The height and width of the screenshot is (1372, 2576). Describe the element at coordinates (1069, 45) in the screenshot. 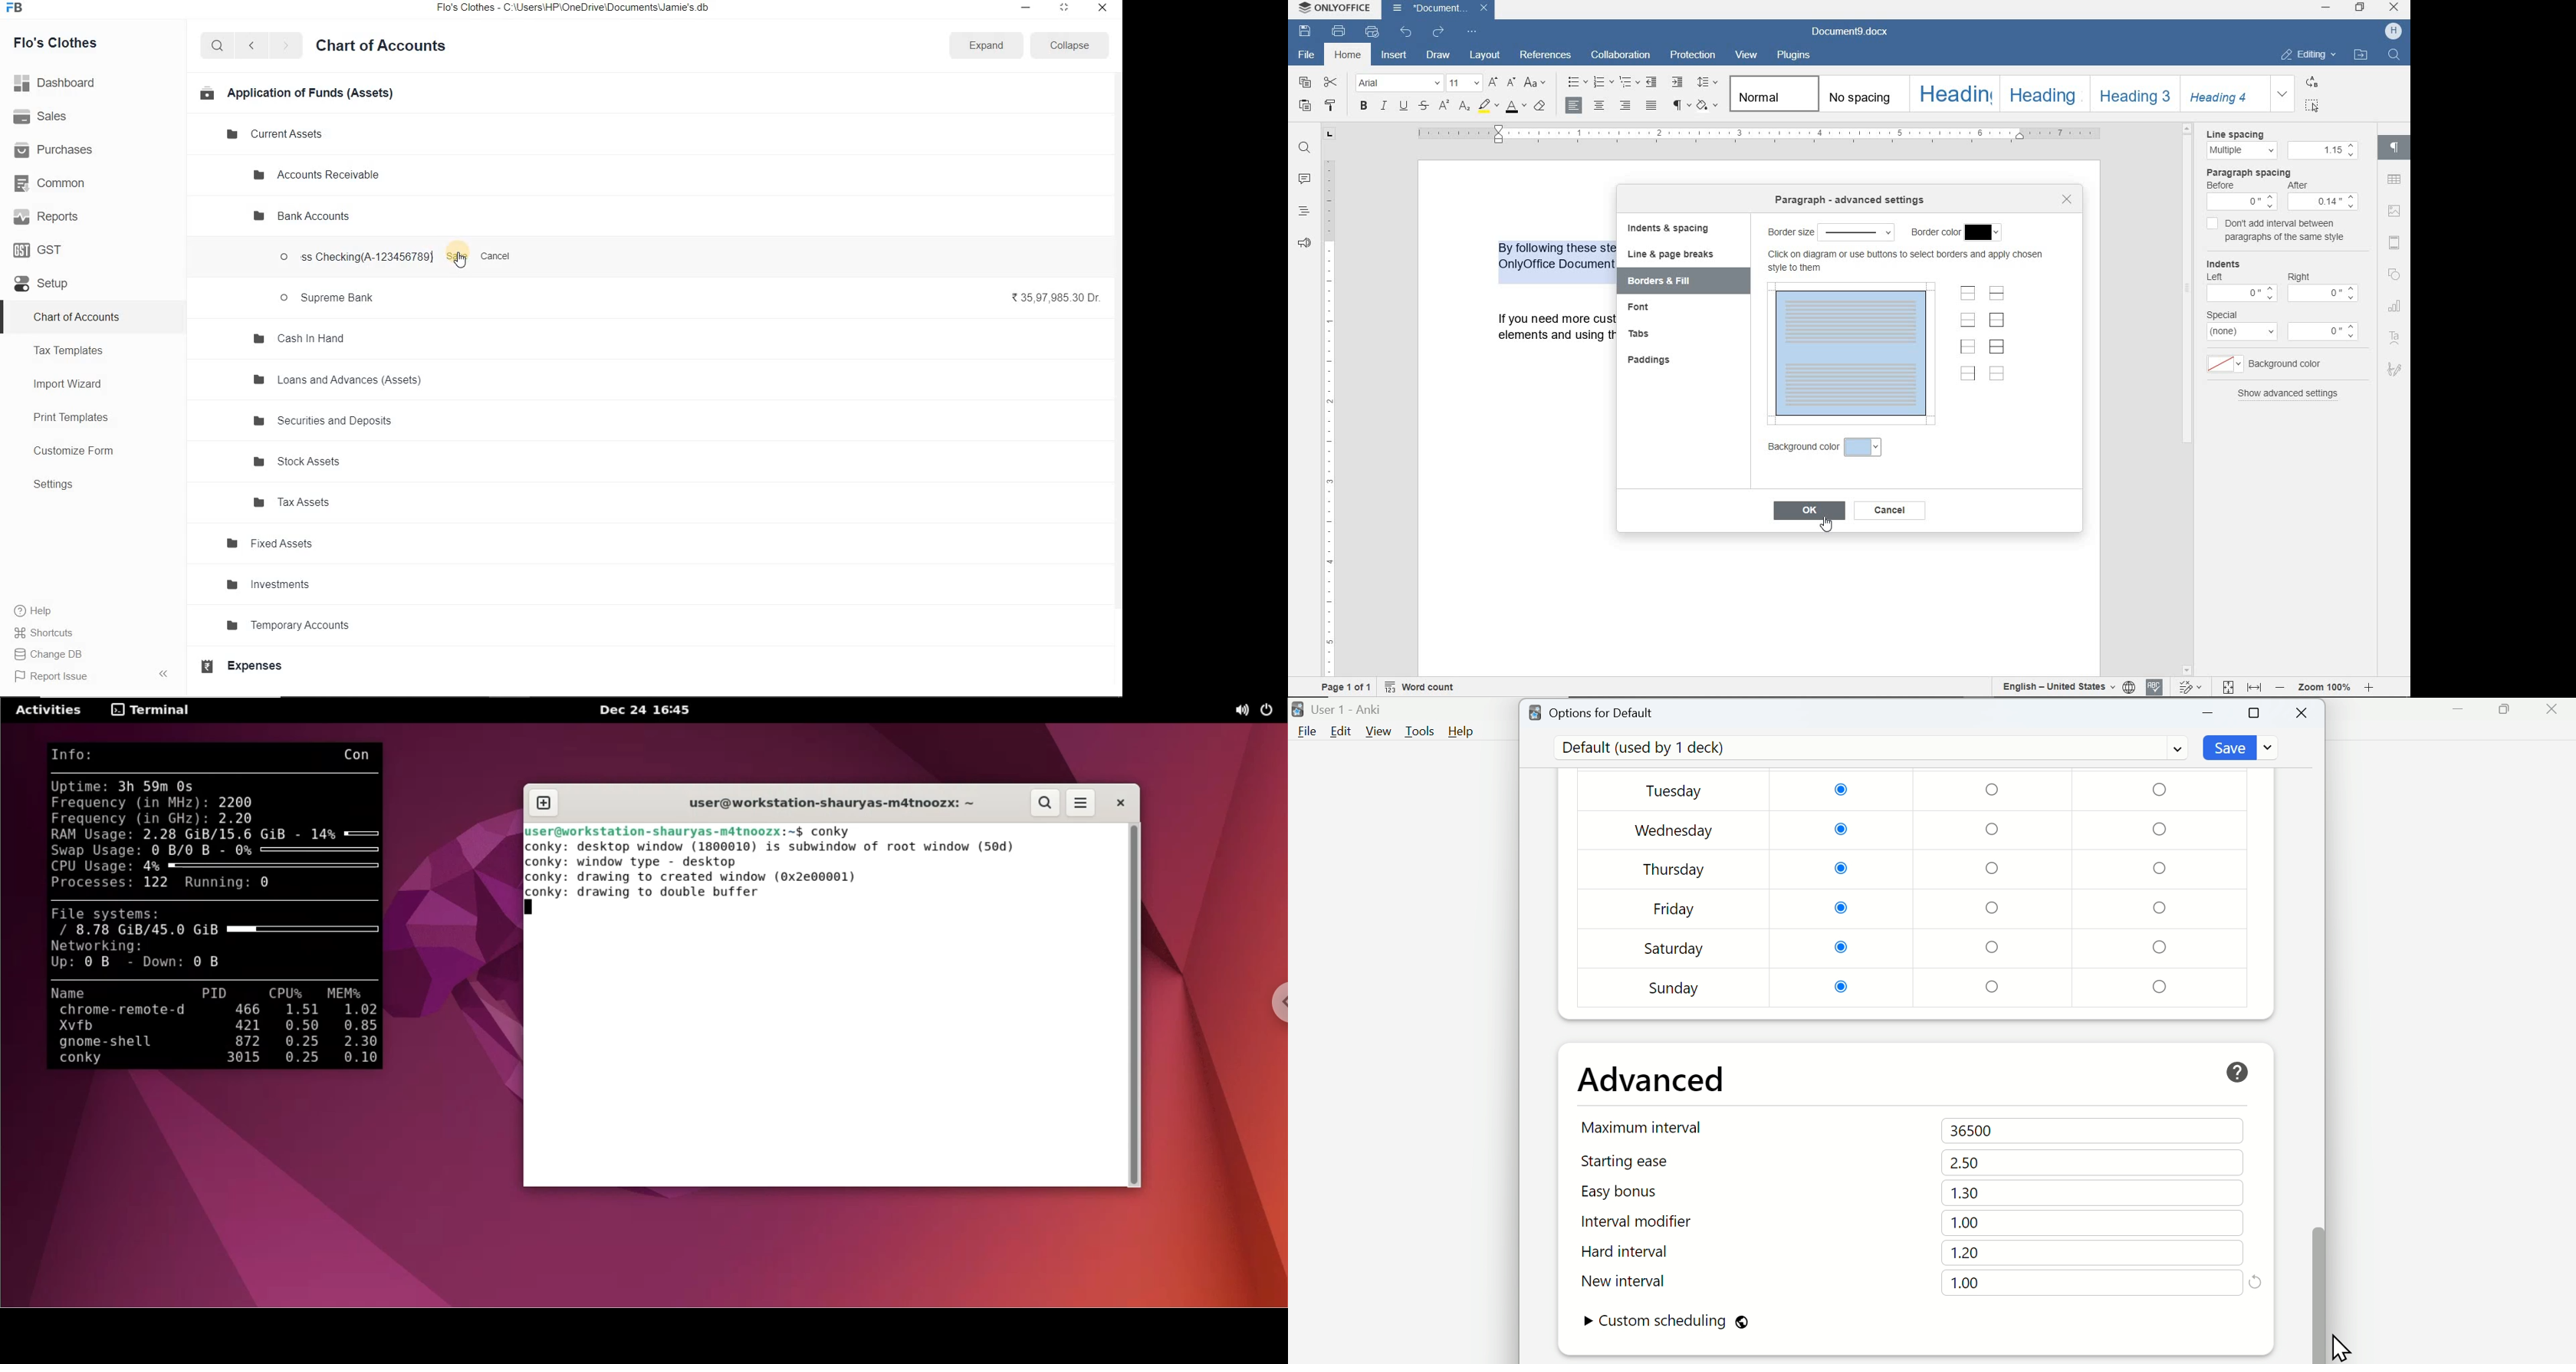

I see `Collapse` at that location.